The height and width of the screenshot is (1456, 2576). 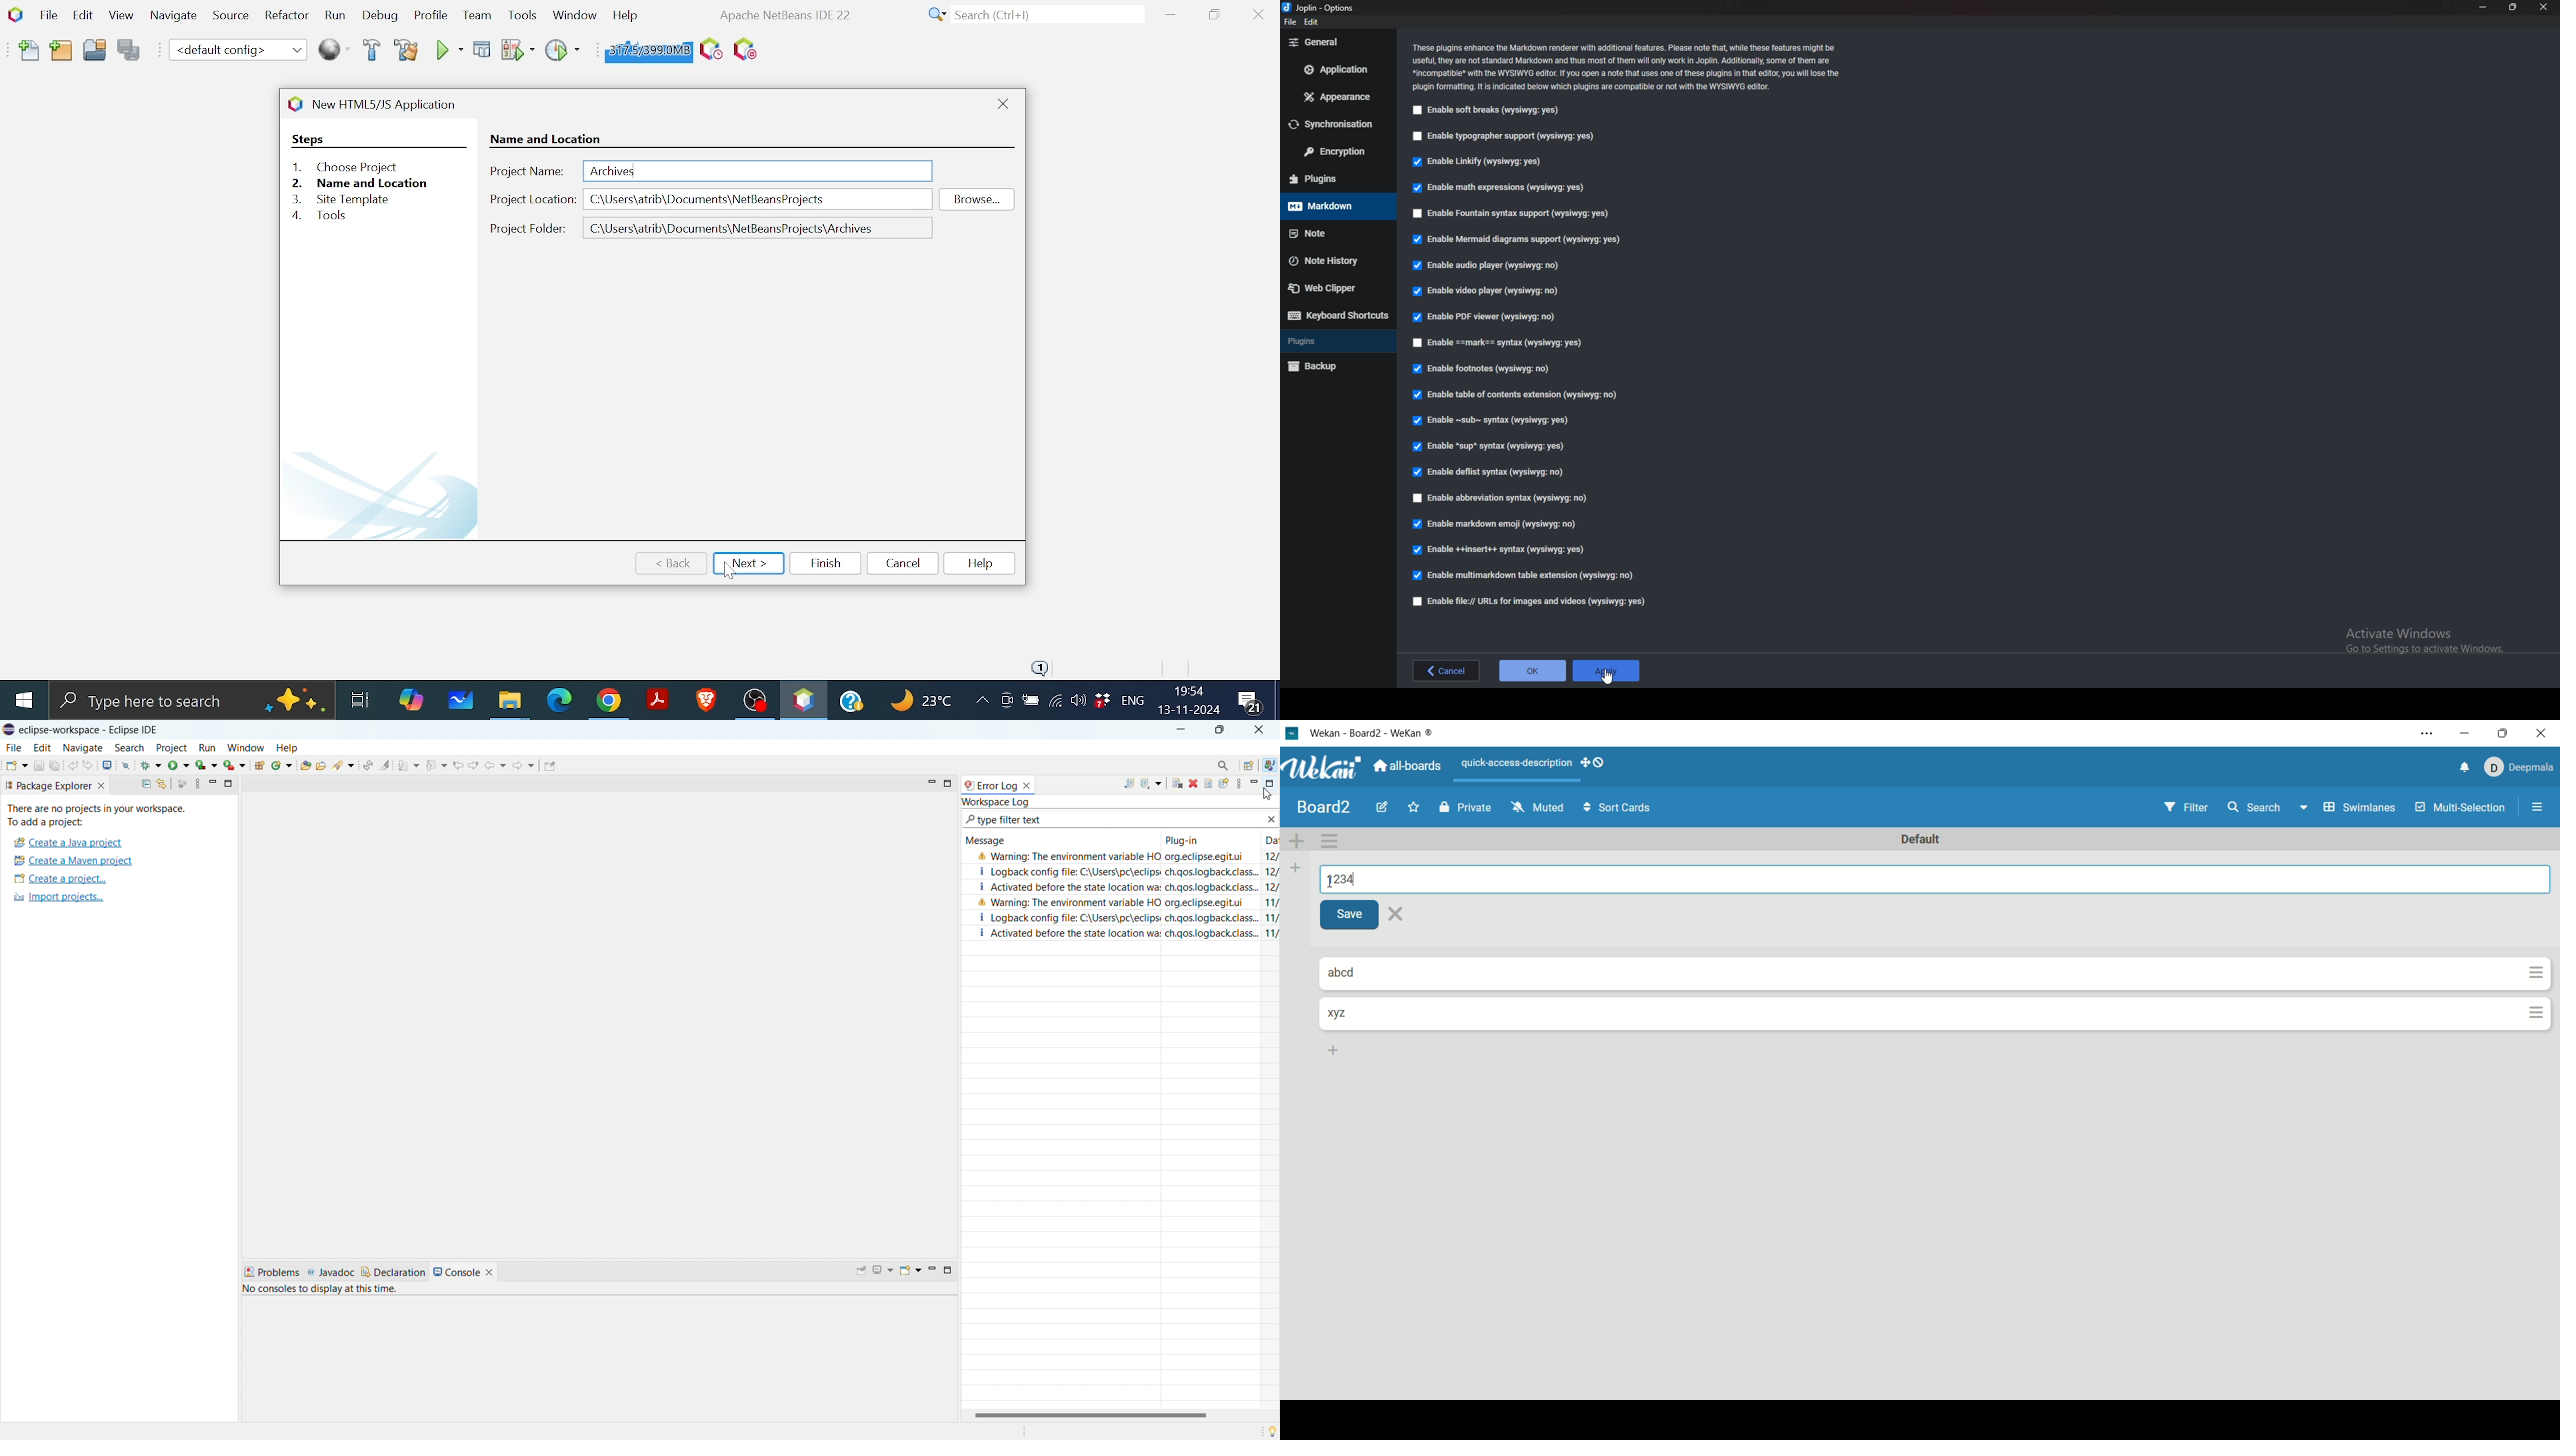 What do you see at coordinates (1269, 795) in the screenshot?
I see `cursor` at bounding box center [1269, 795].